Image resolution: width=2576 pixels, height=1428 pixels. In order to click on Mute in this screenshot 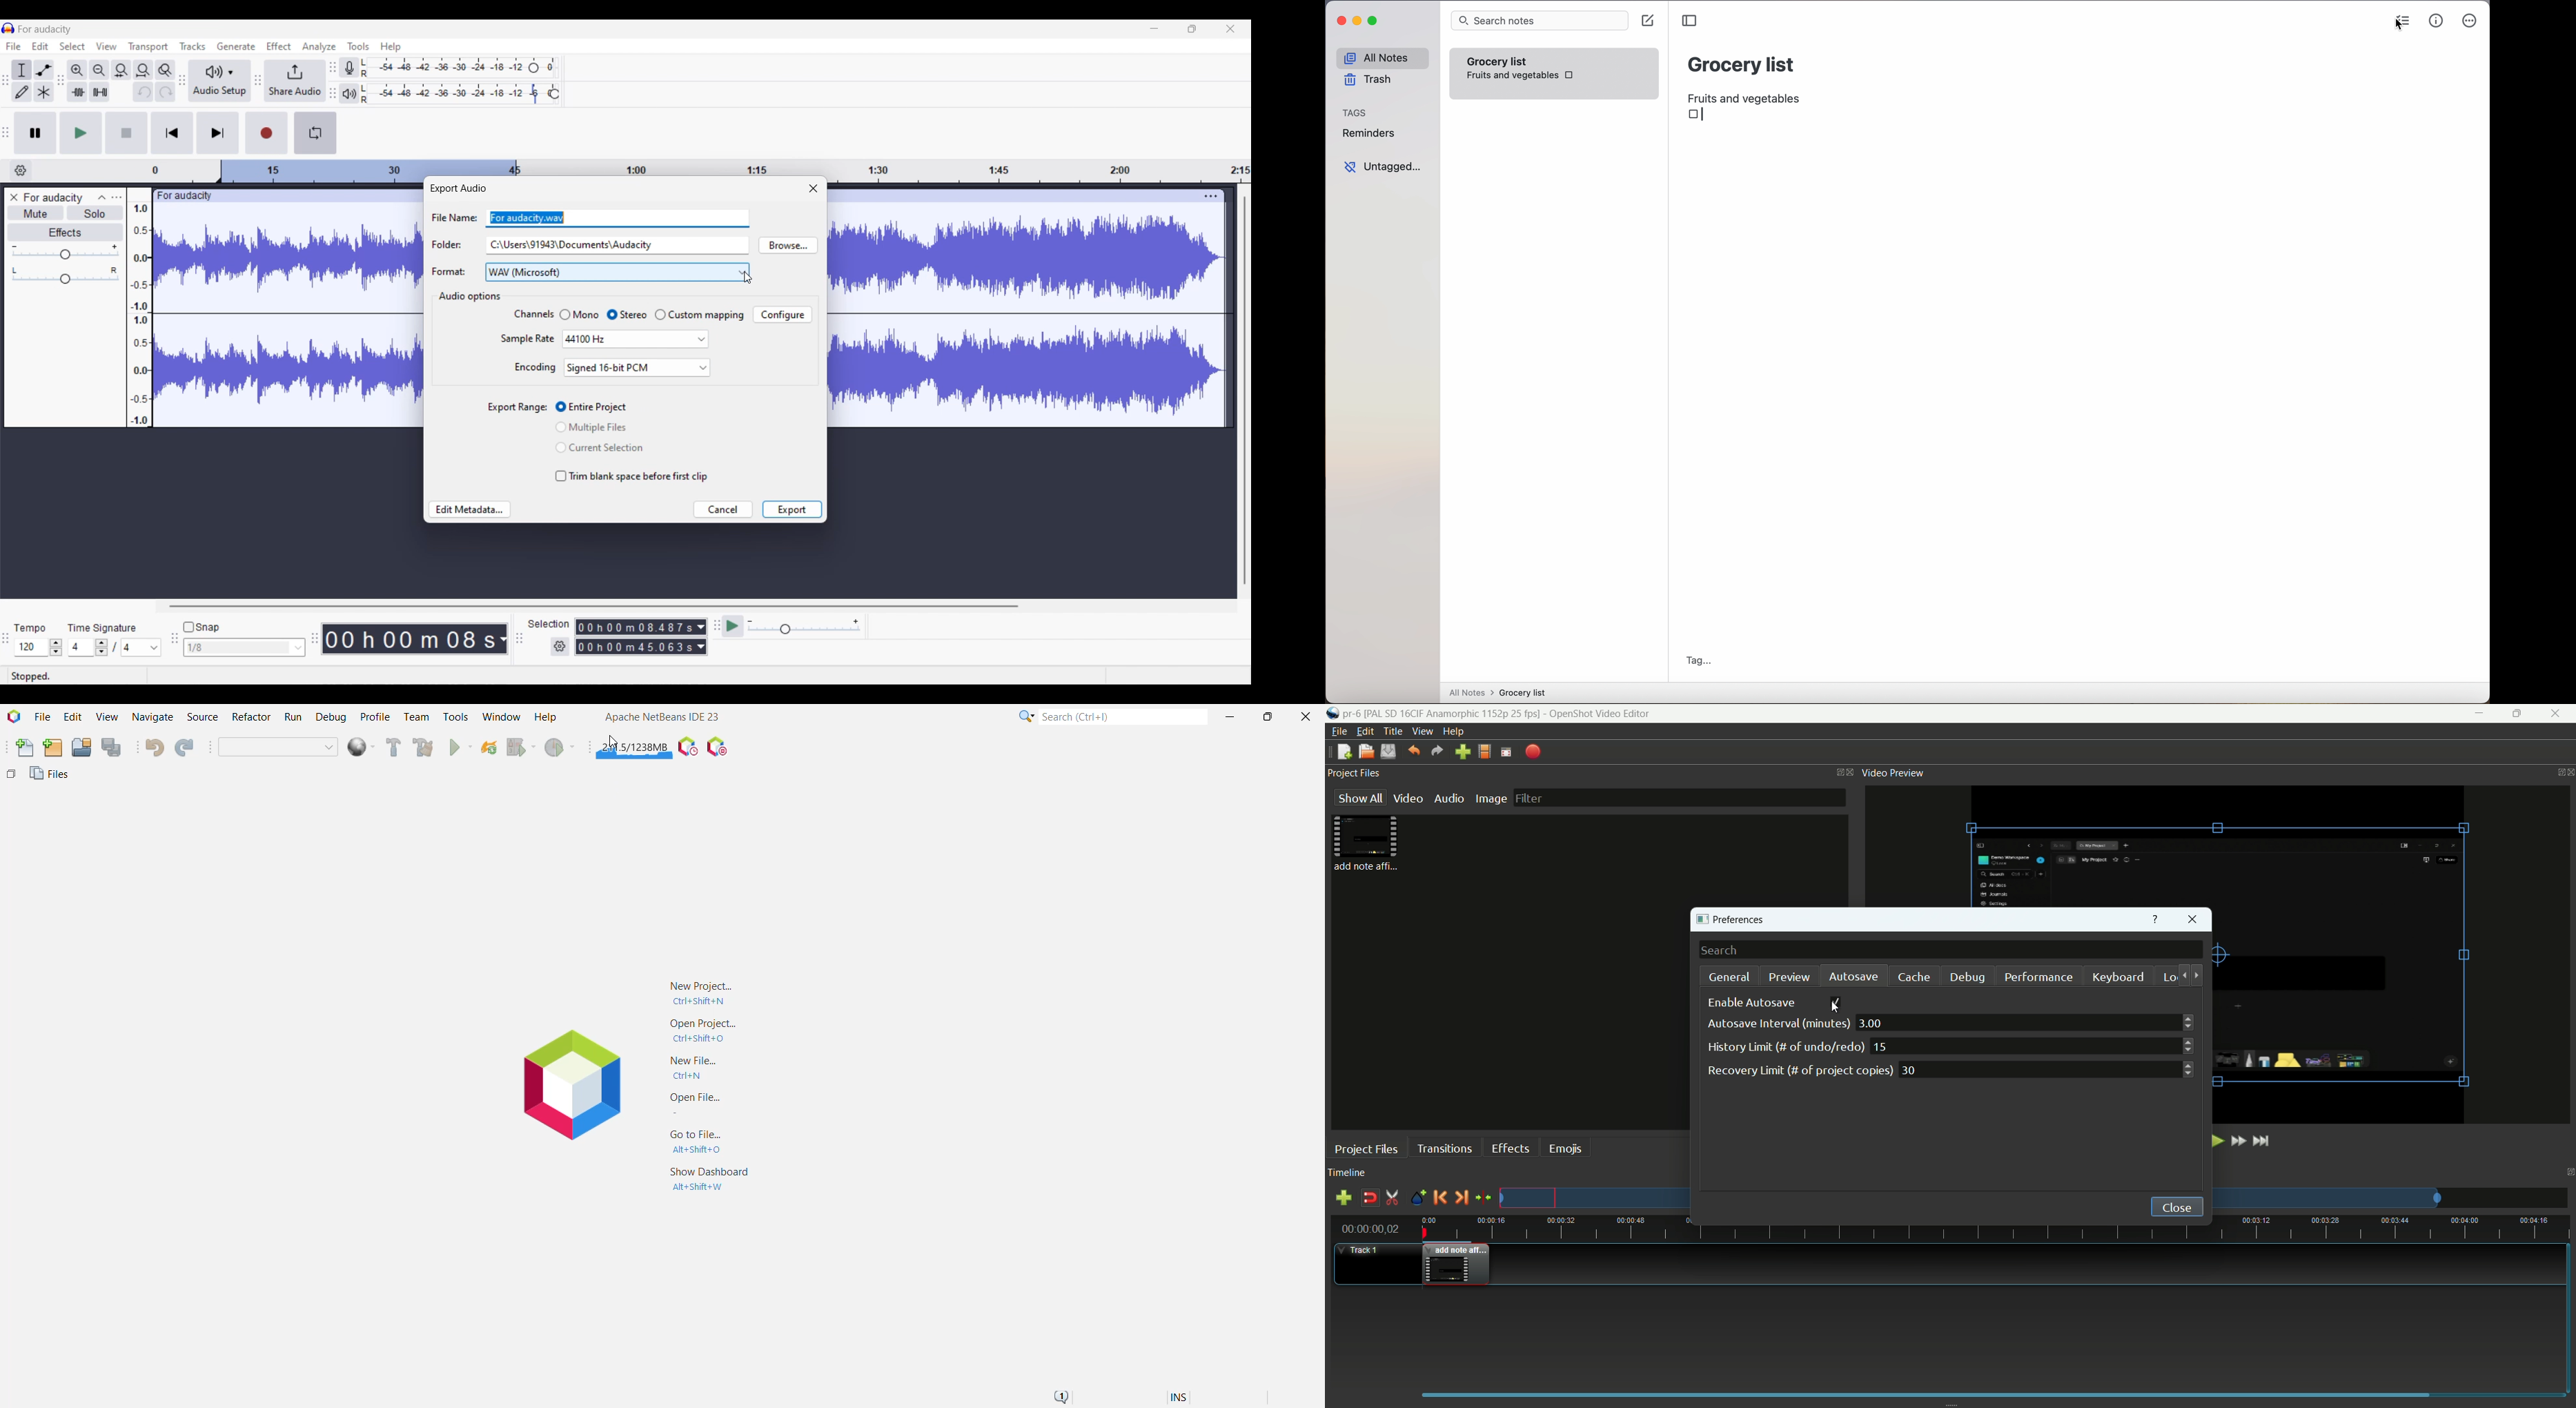, I will do `click(36, 213)`.